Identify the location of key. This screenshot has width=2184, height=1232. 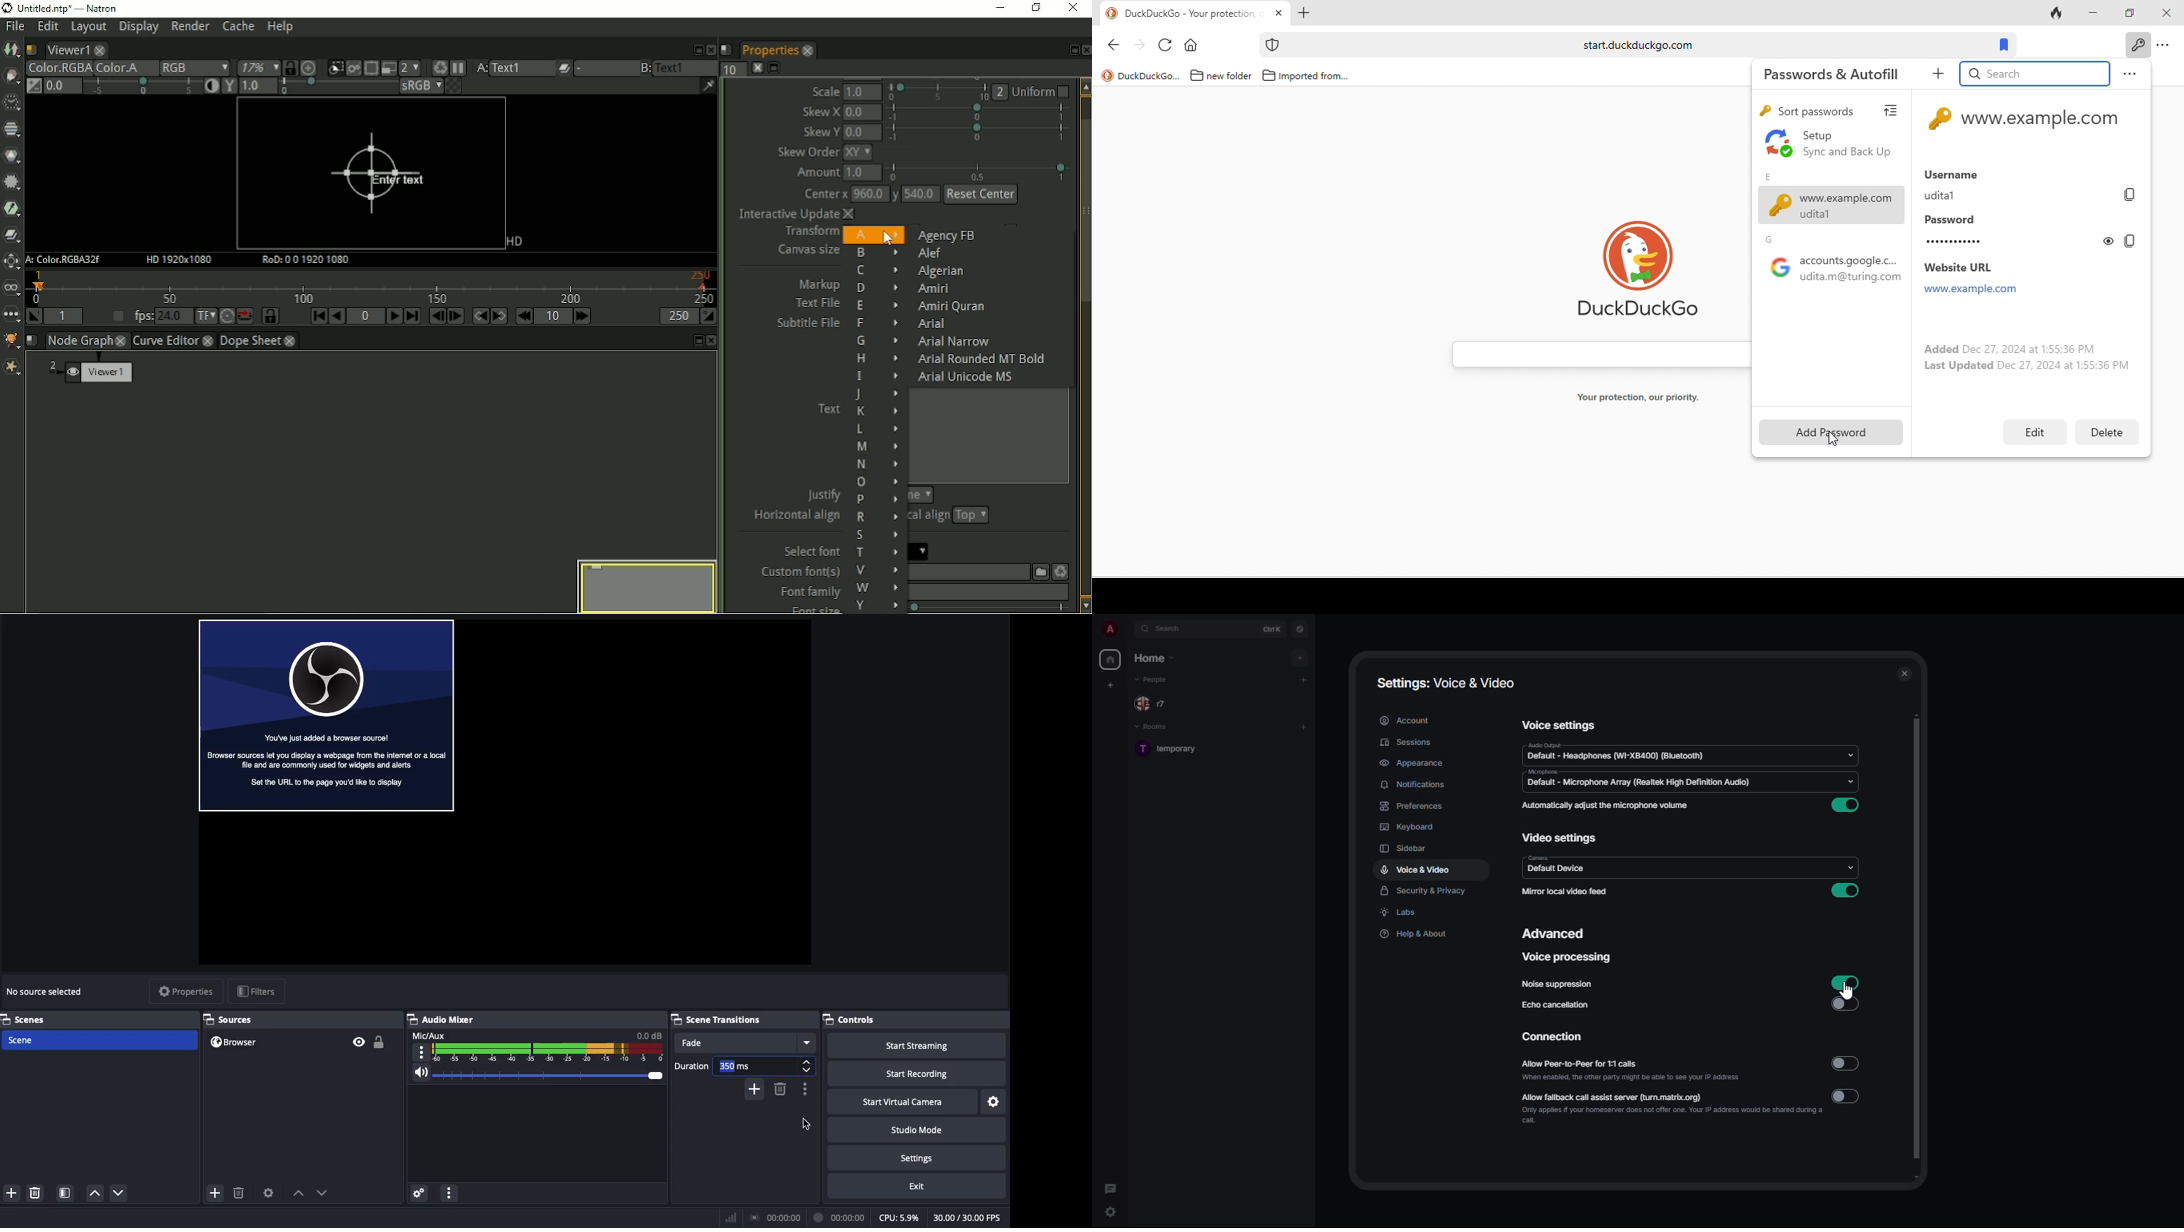
(1939, 120).